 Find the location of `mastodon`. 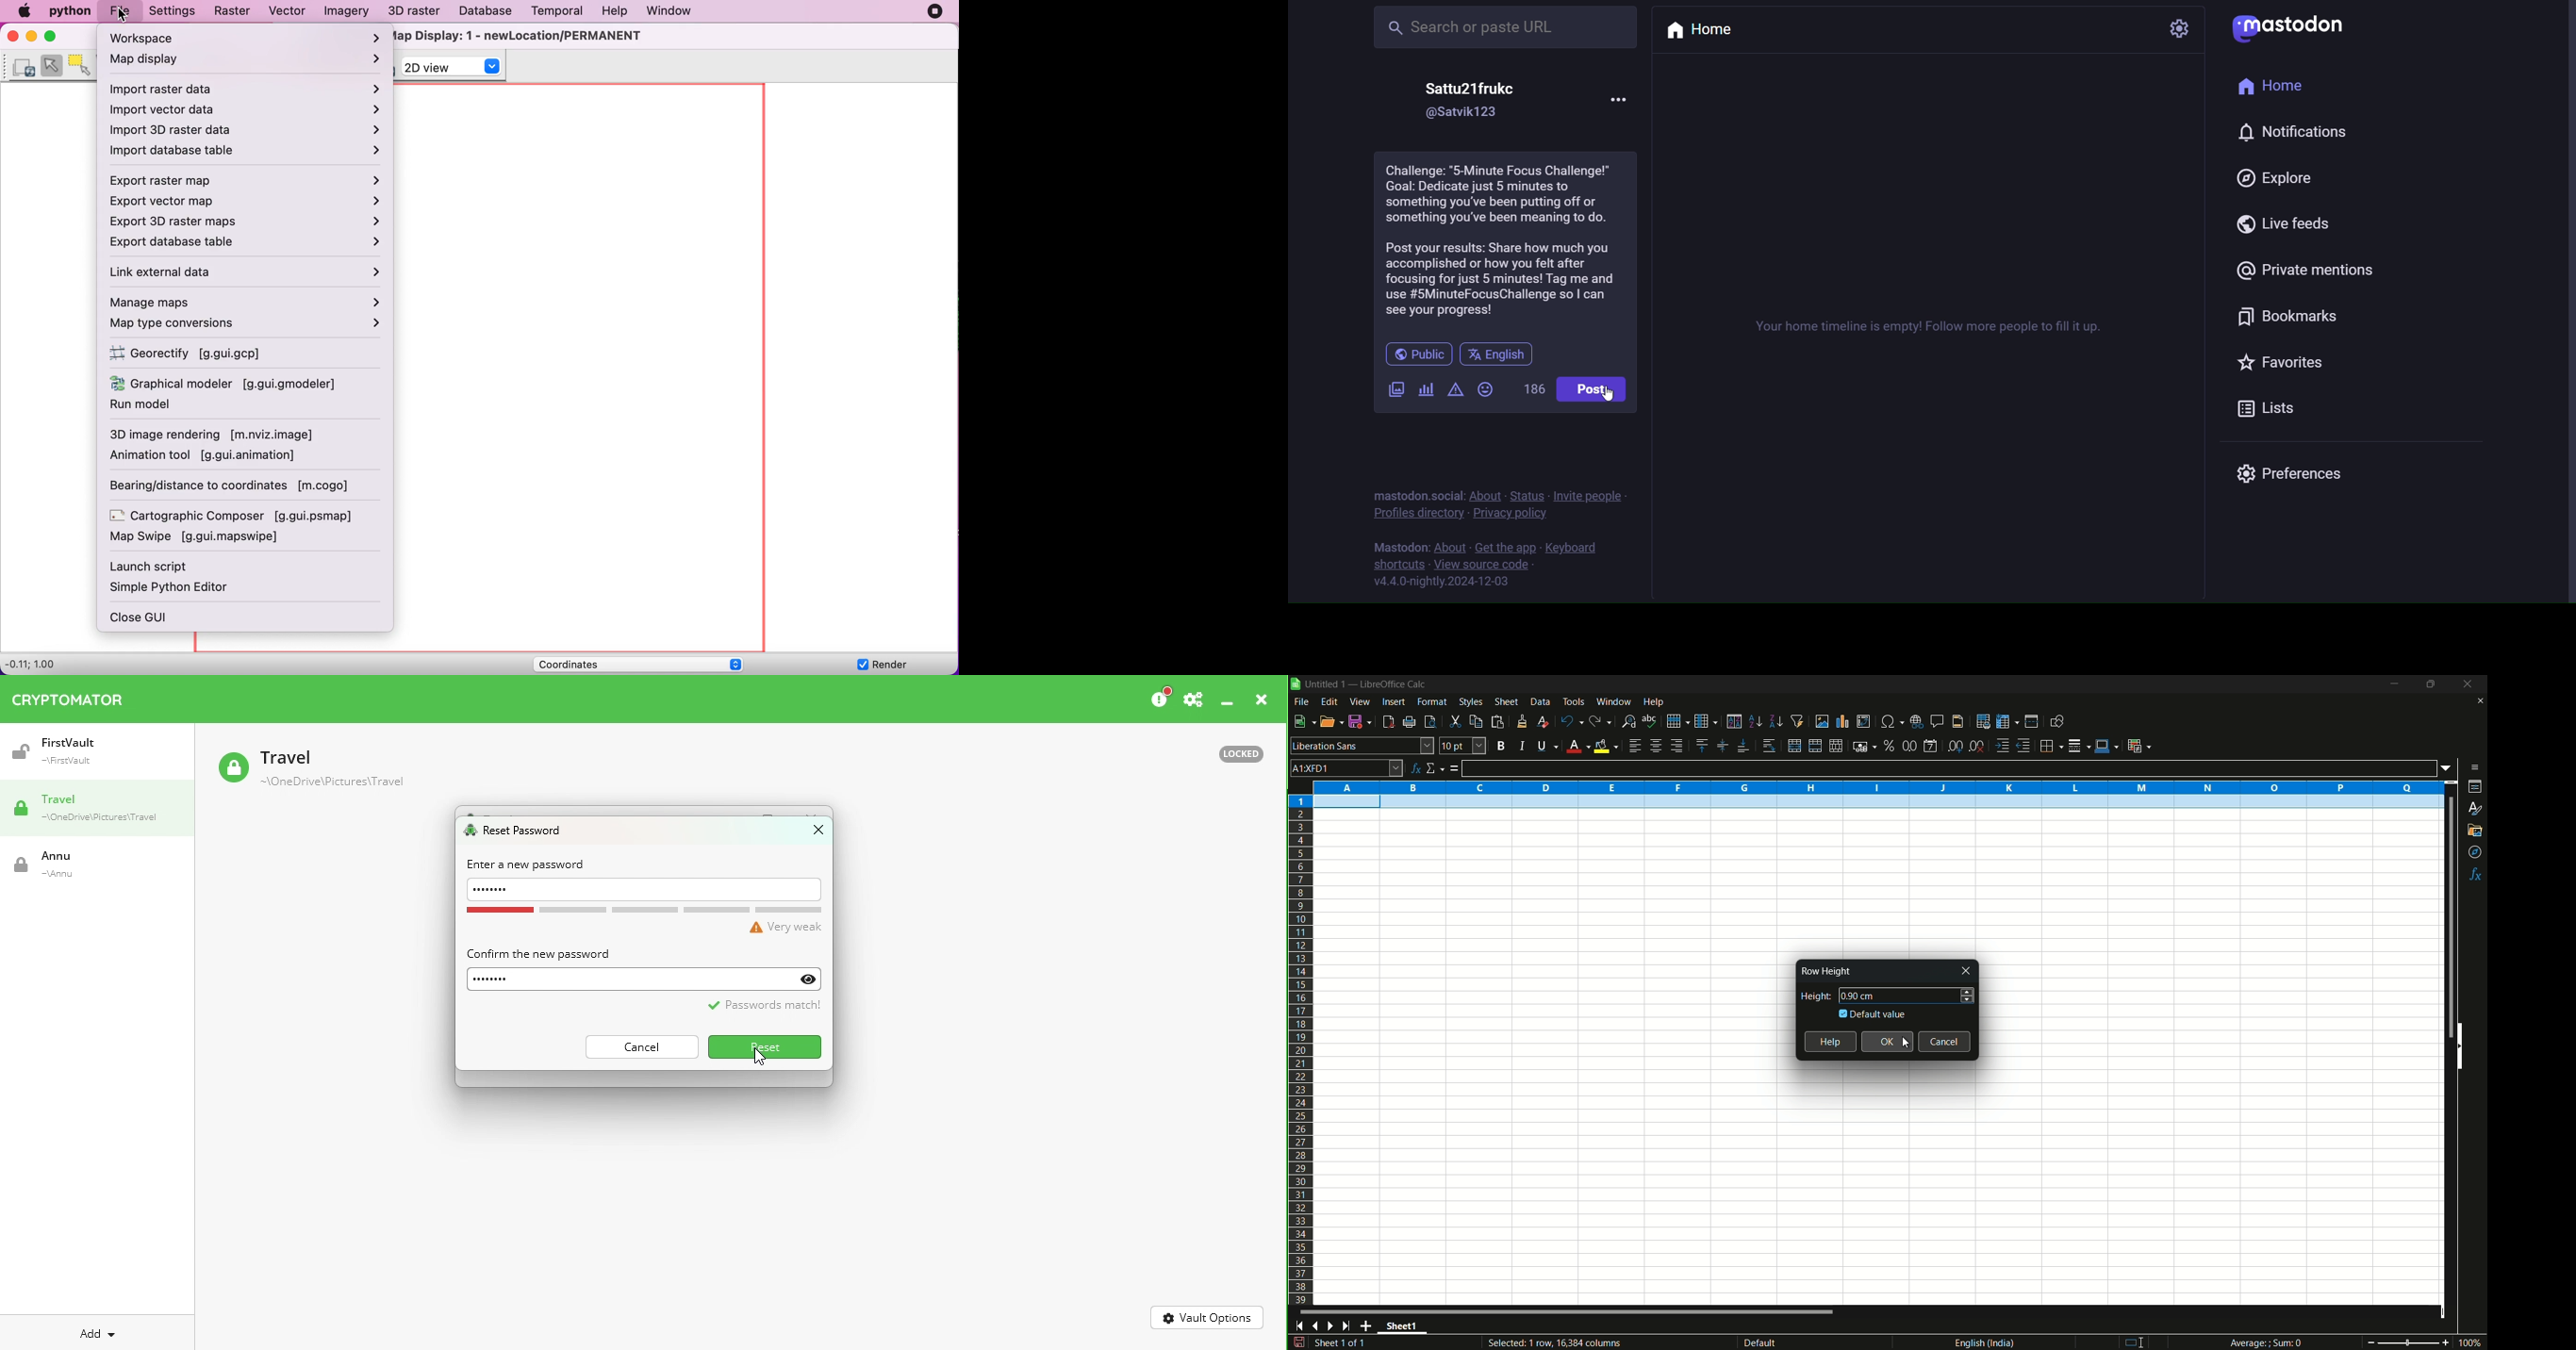

mastodon is located at coordinates (1397, 546).